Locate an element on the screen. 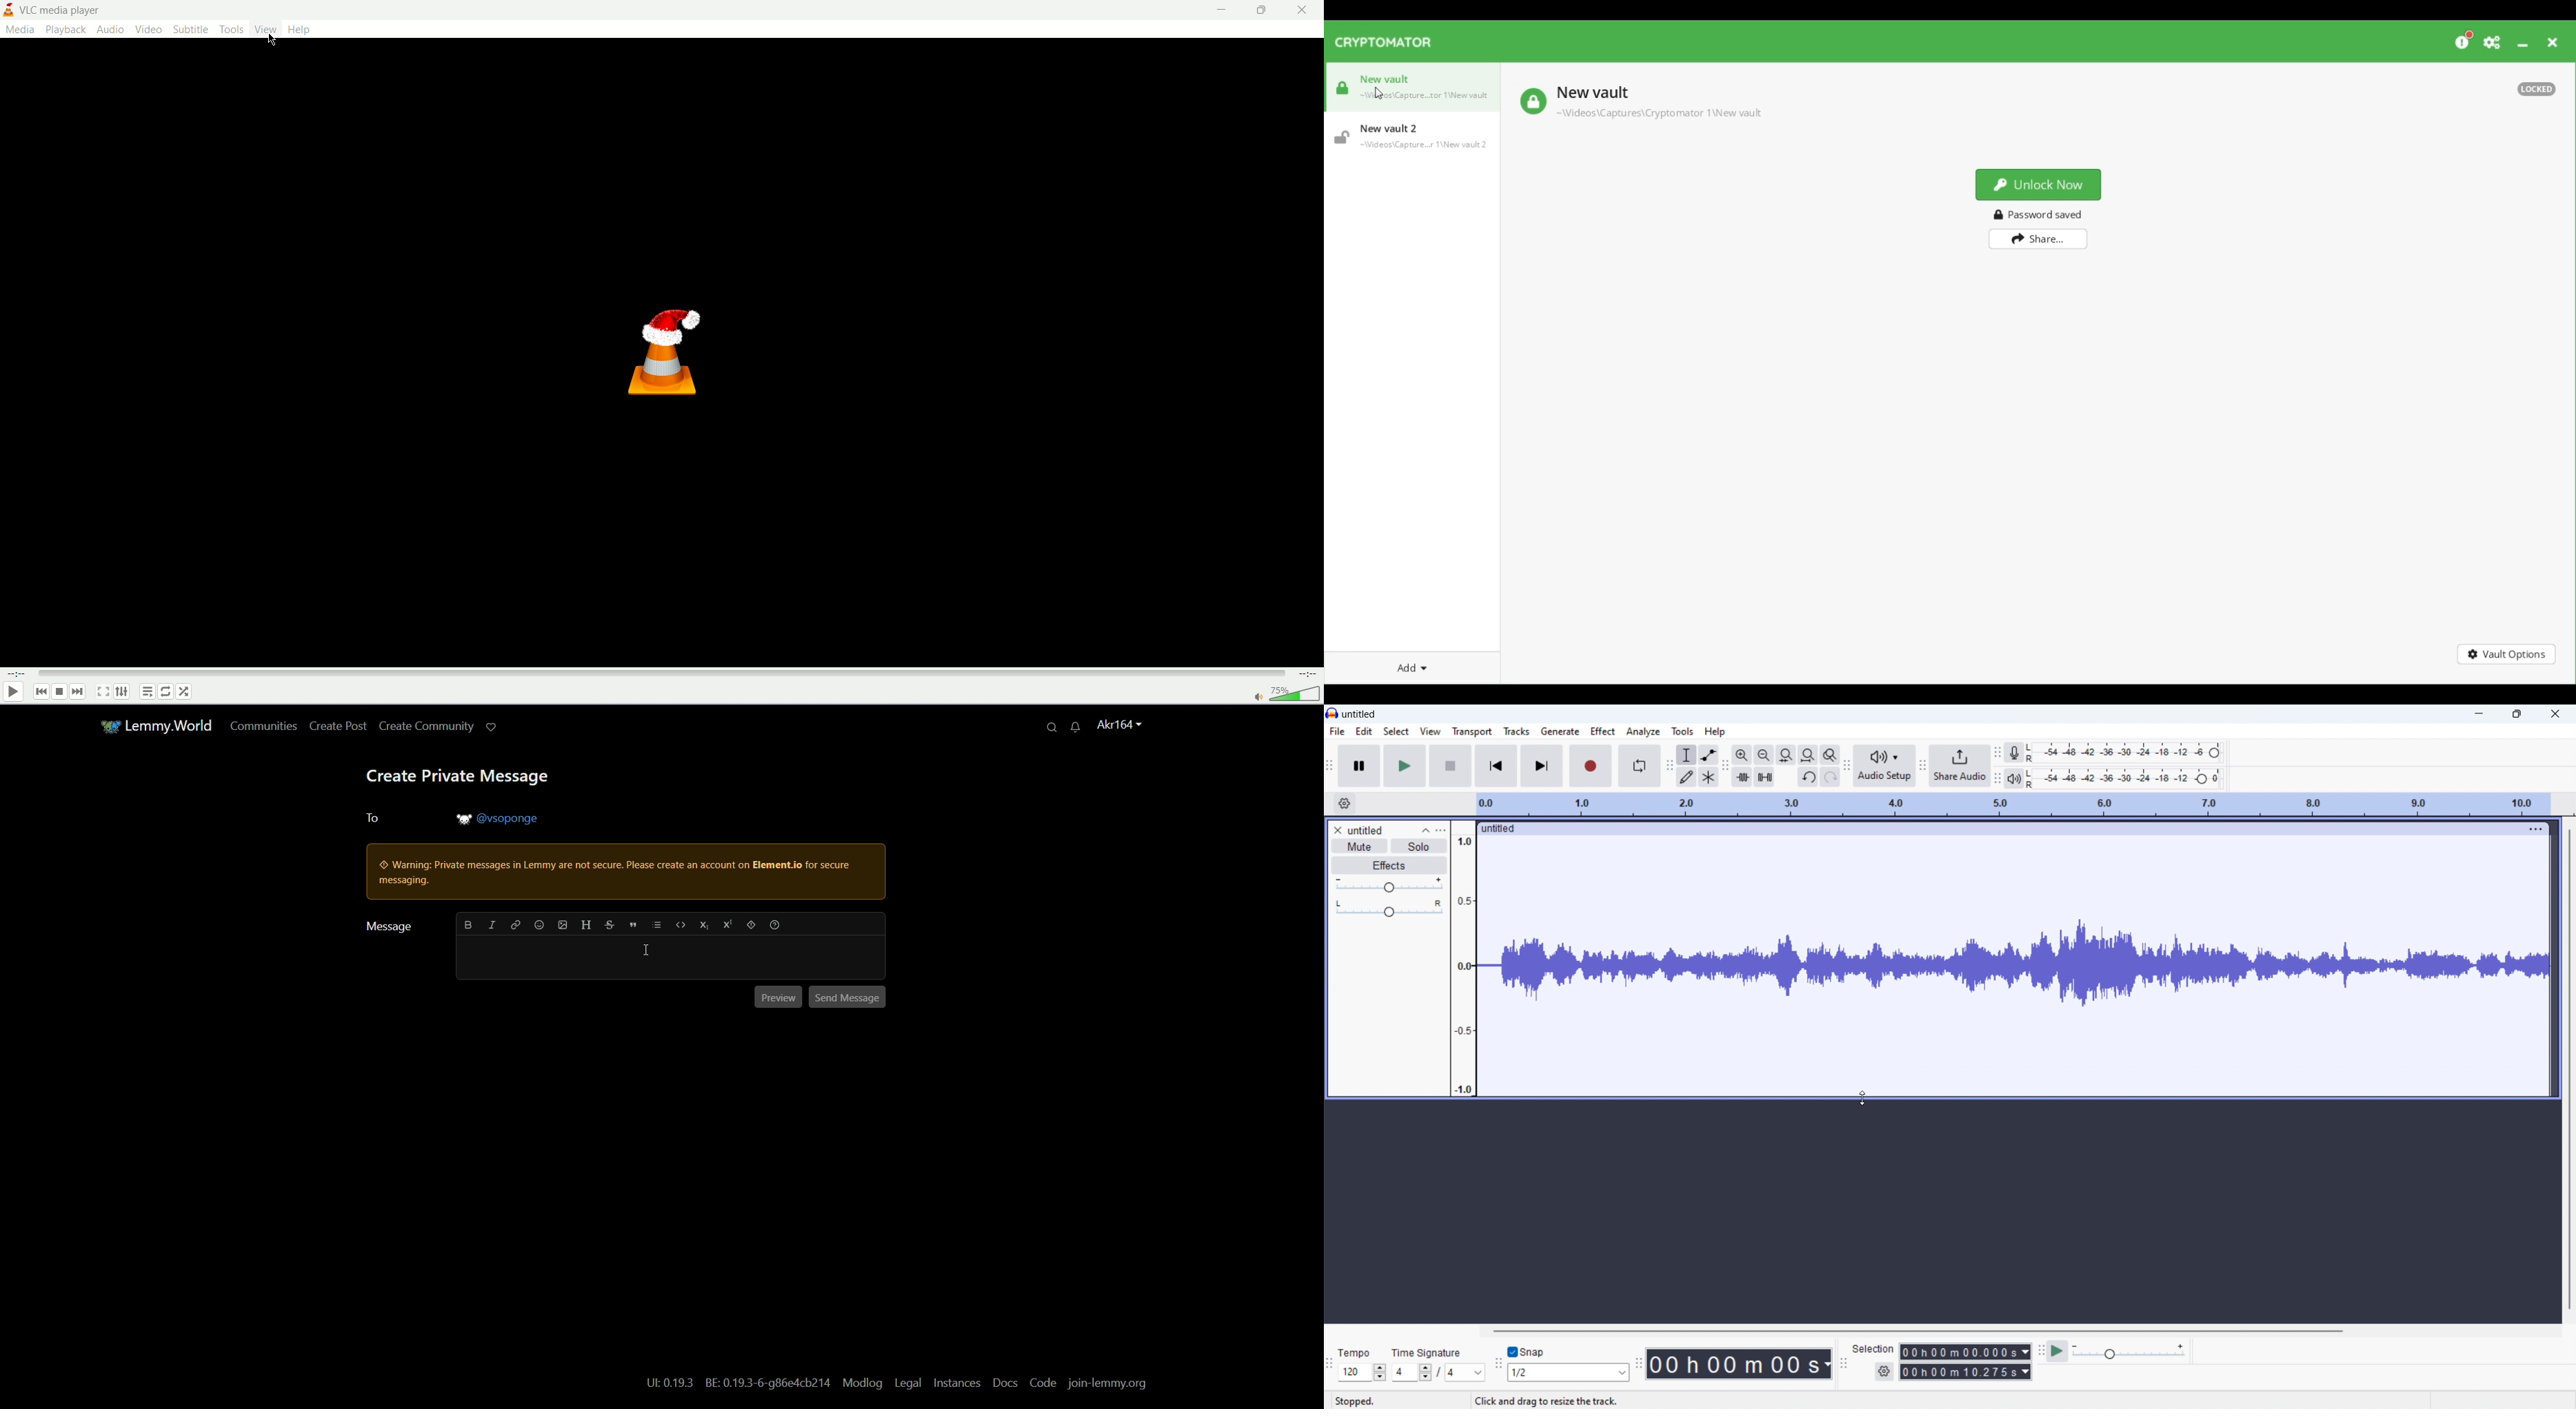 Image resolution: width=2576 pixels, height=1428 pixels. vlc media player logo is located at coordinates (8, 10).